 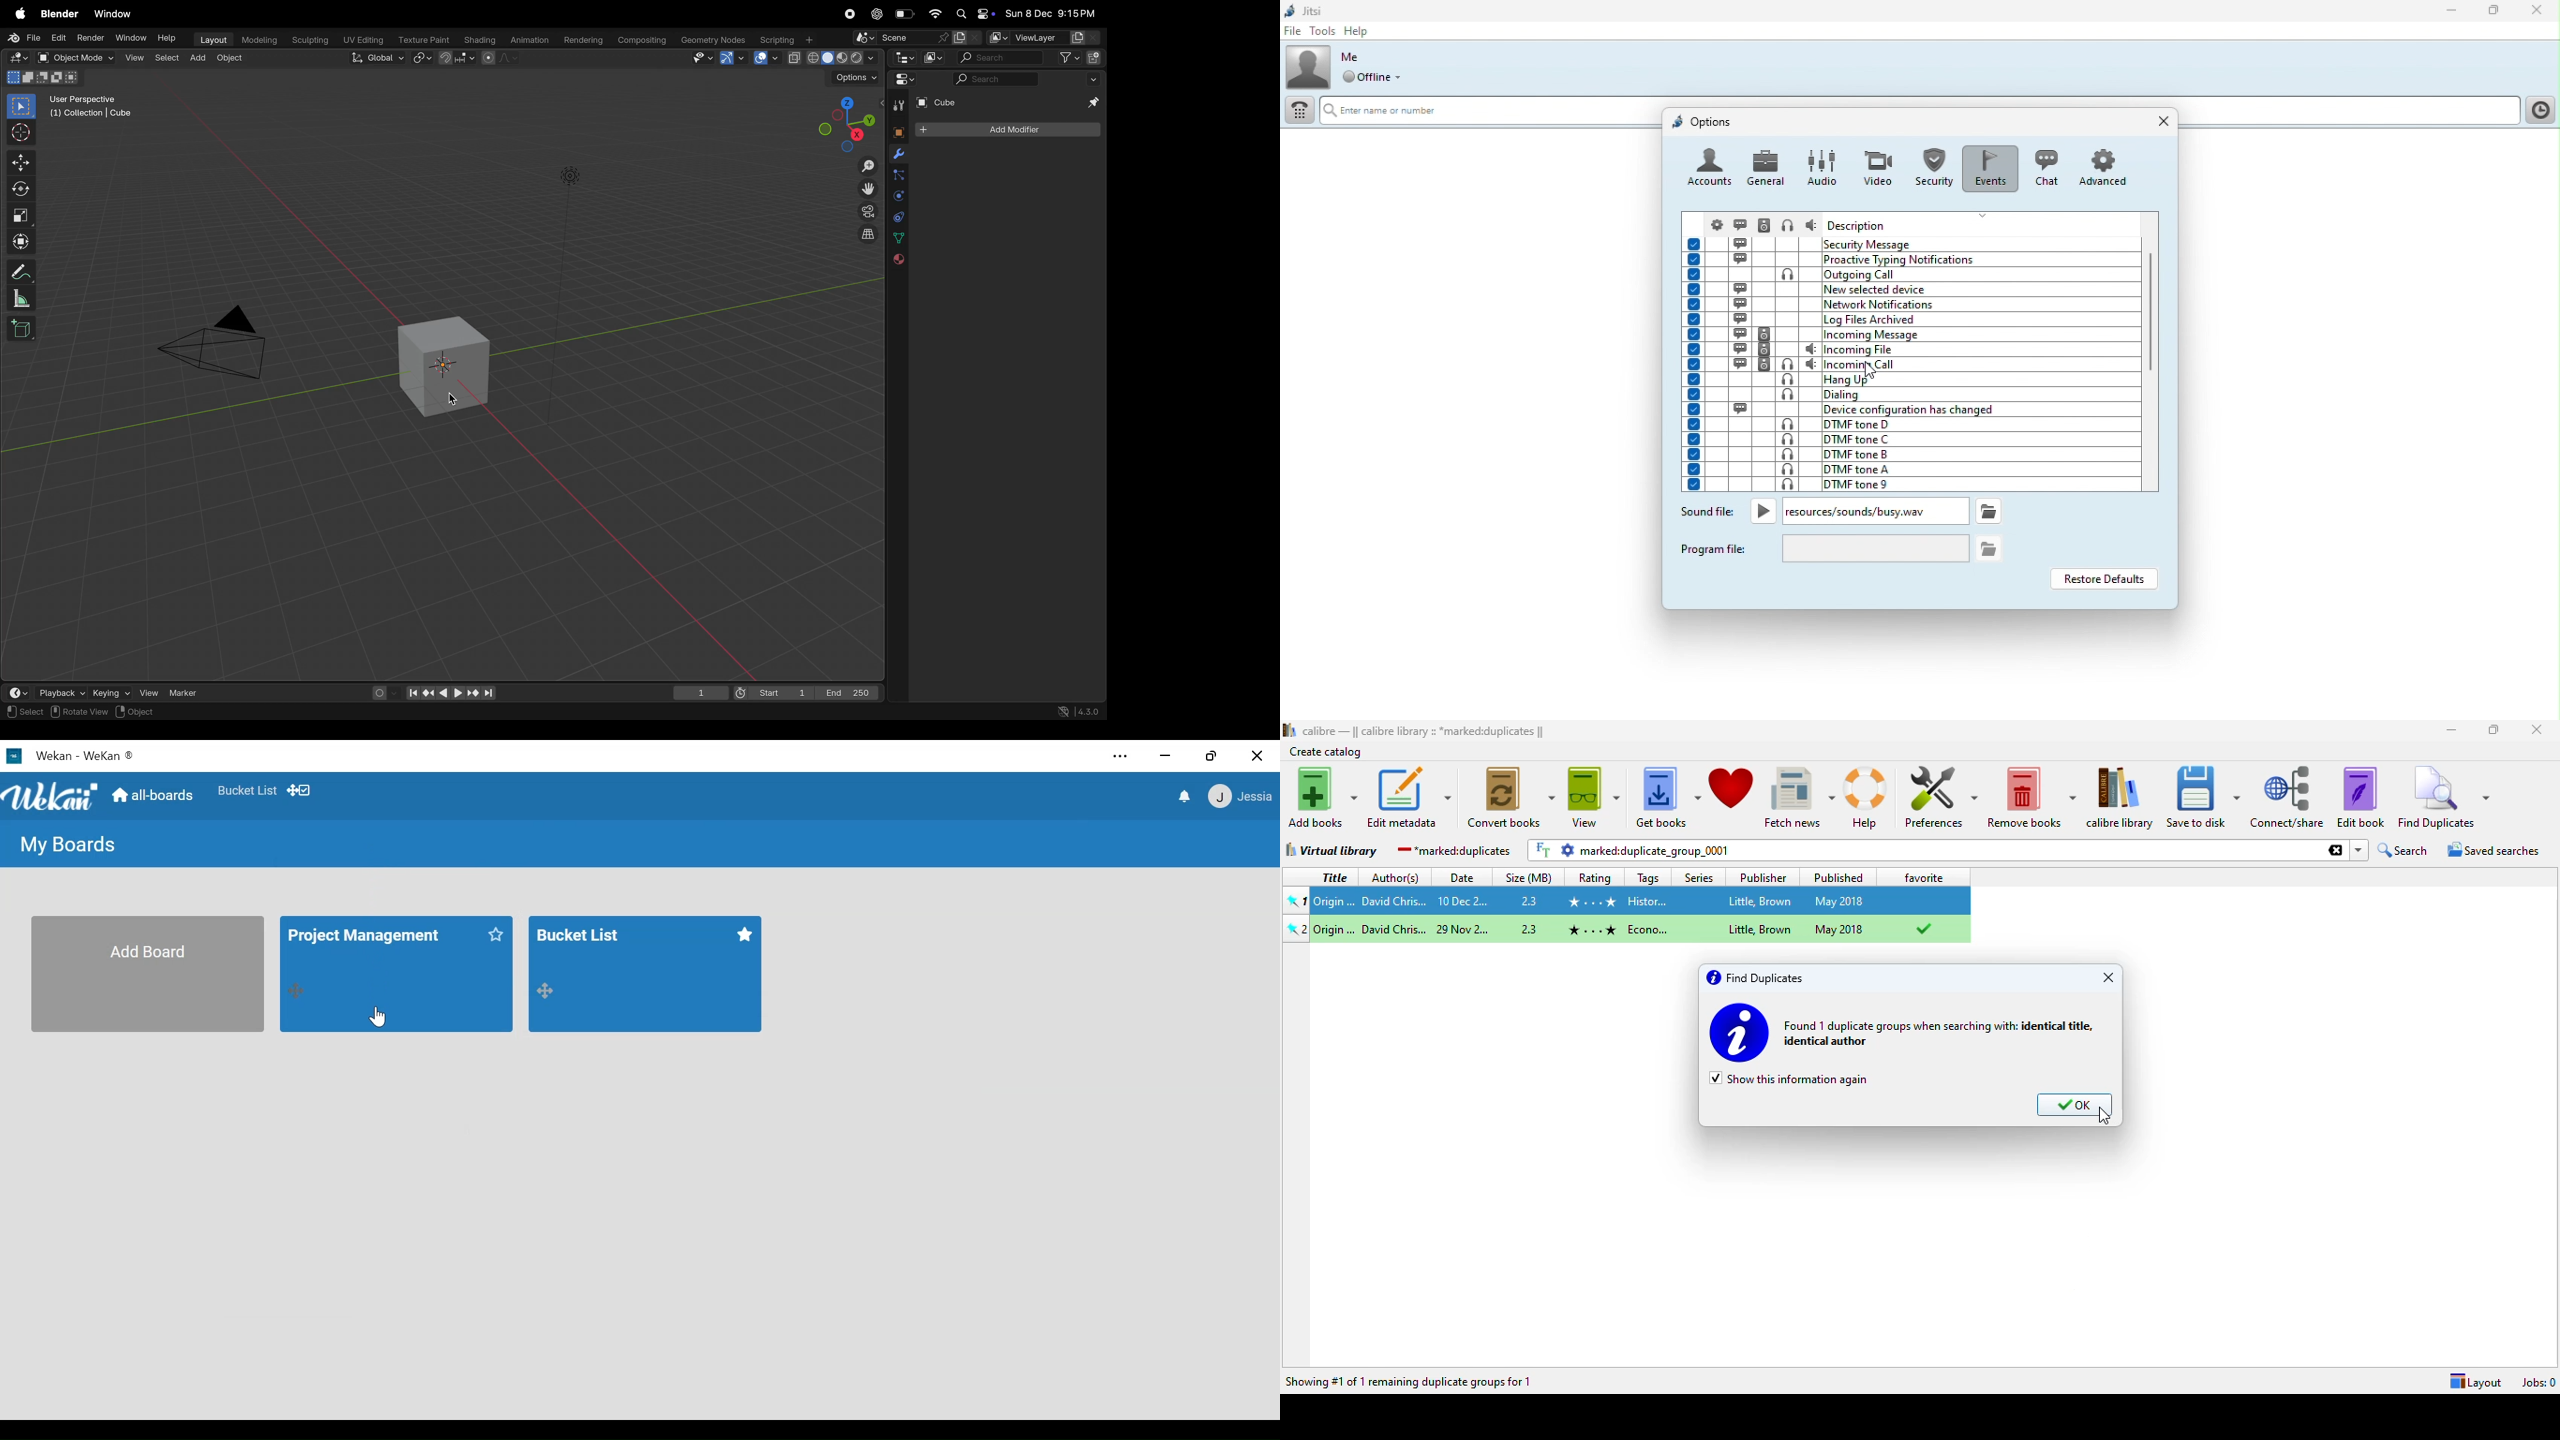 What do you see at coordinates (2044, 166) in the screenshot?
I see `Chat` at bounding box center [2044, 166].